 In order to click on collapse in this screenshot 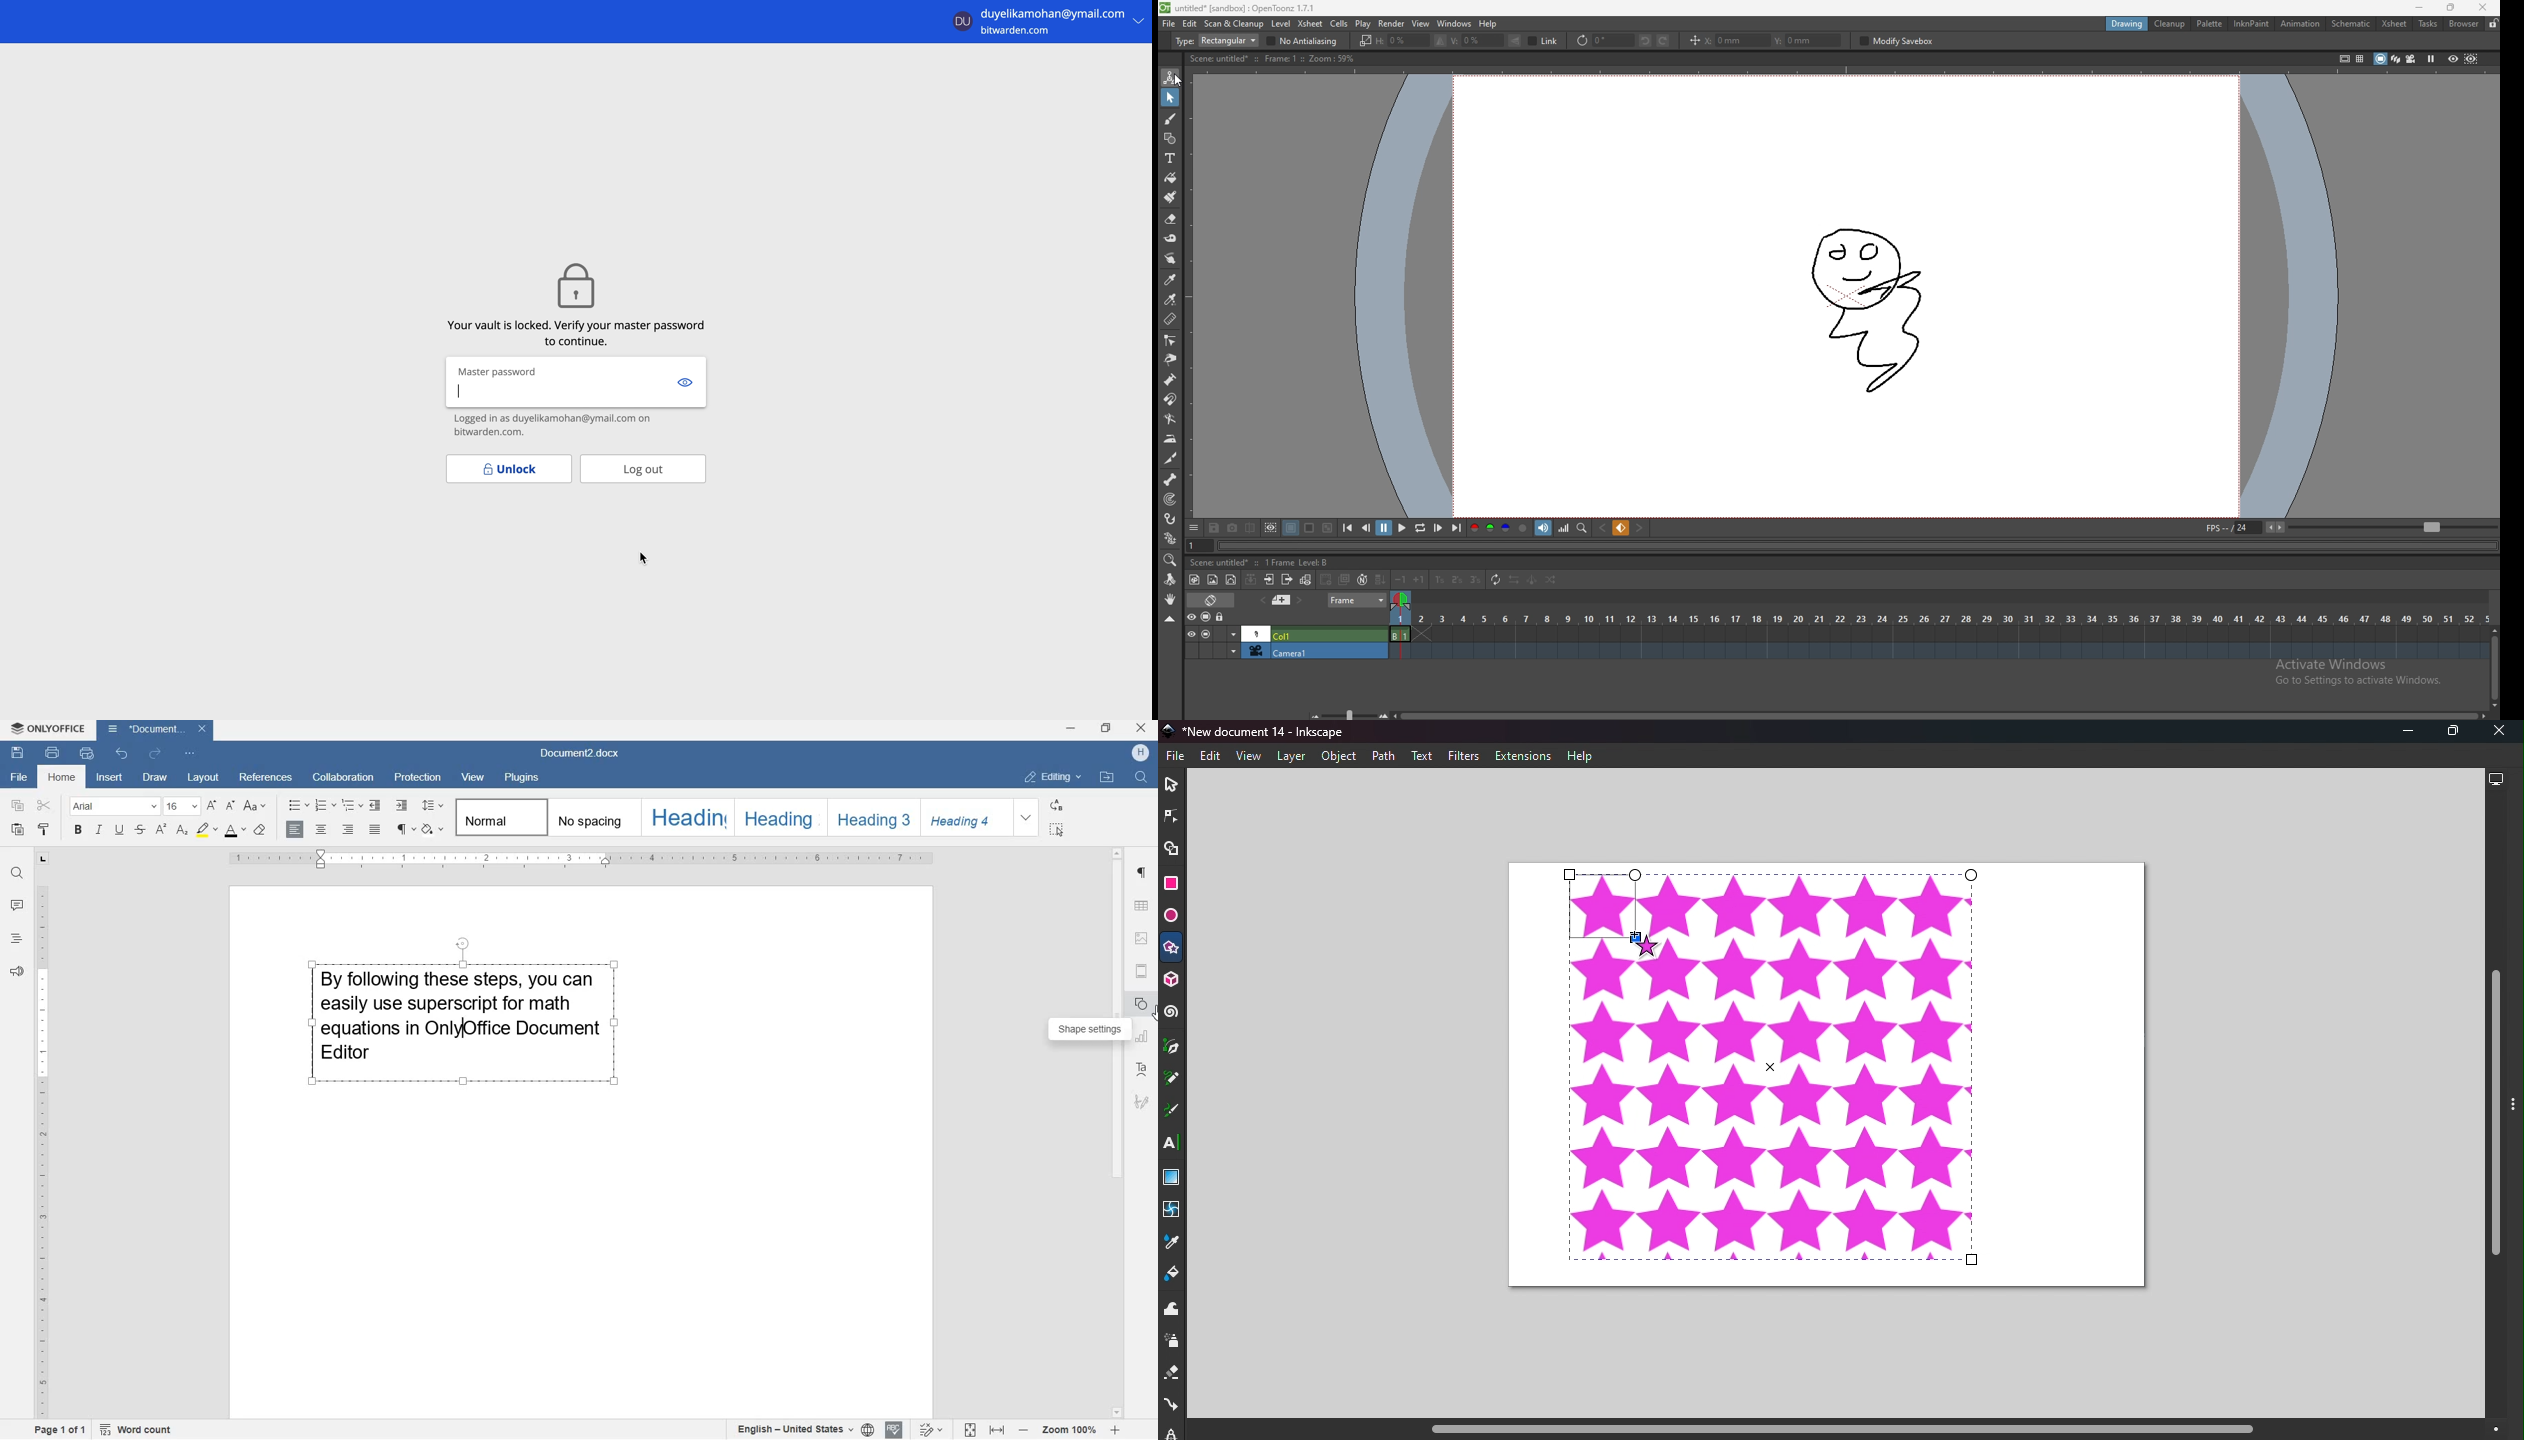, I will do `click(1251, 579)`.